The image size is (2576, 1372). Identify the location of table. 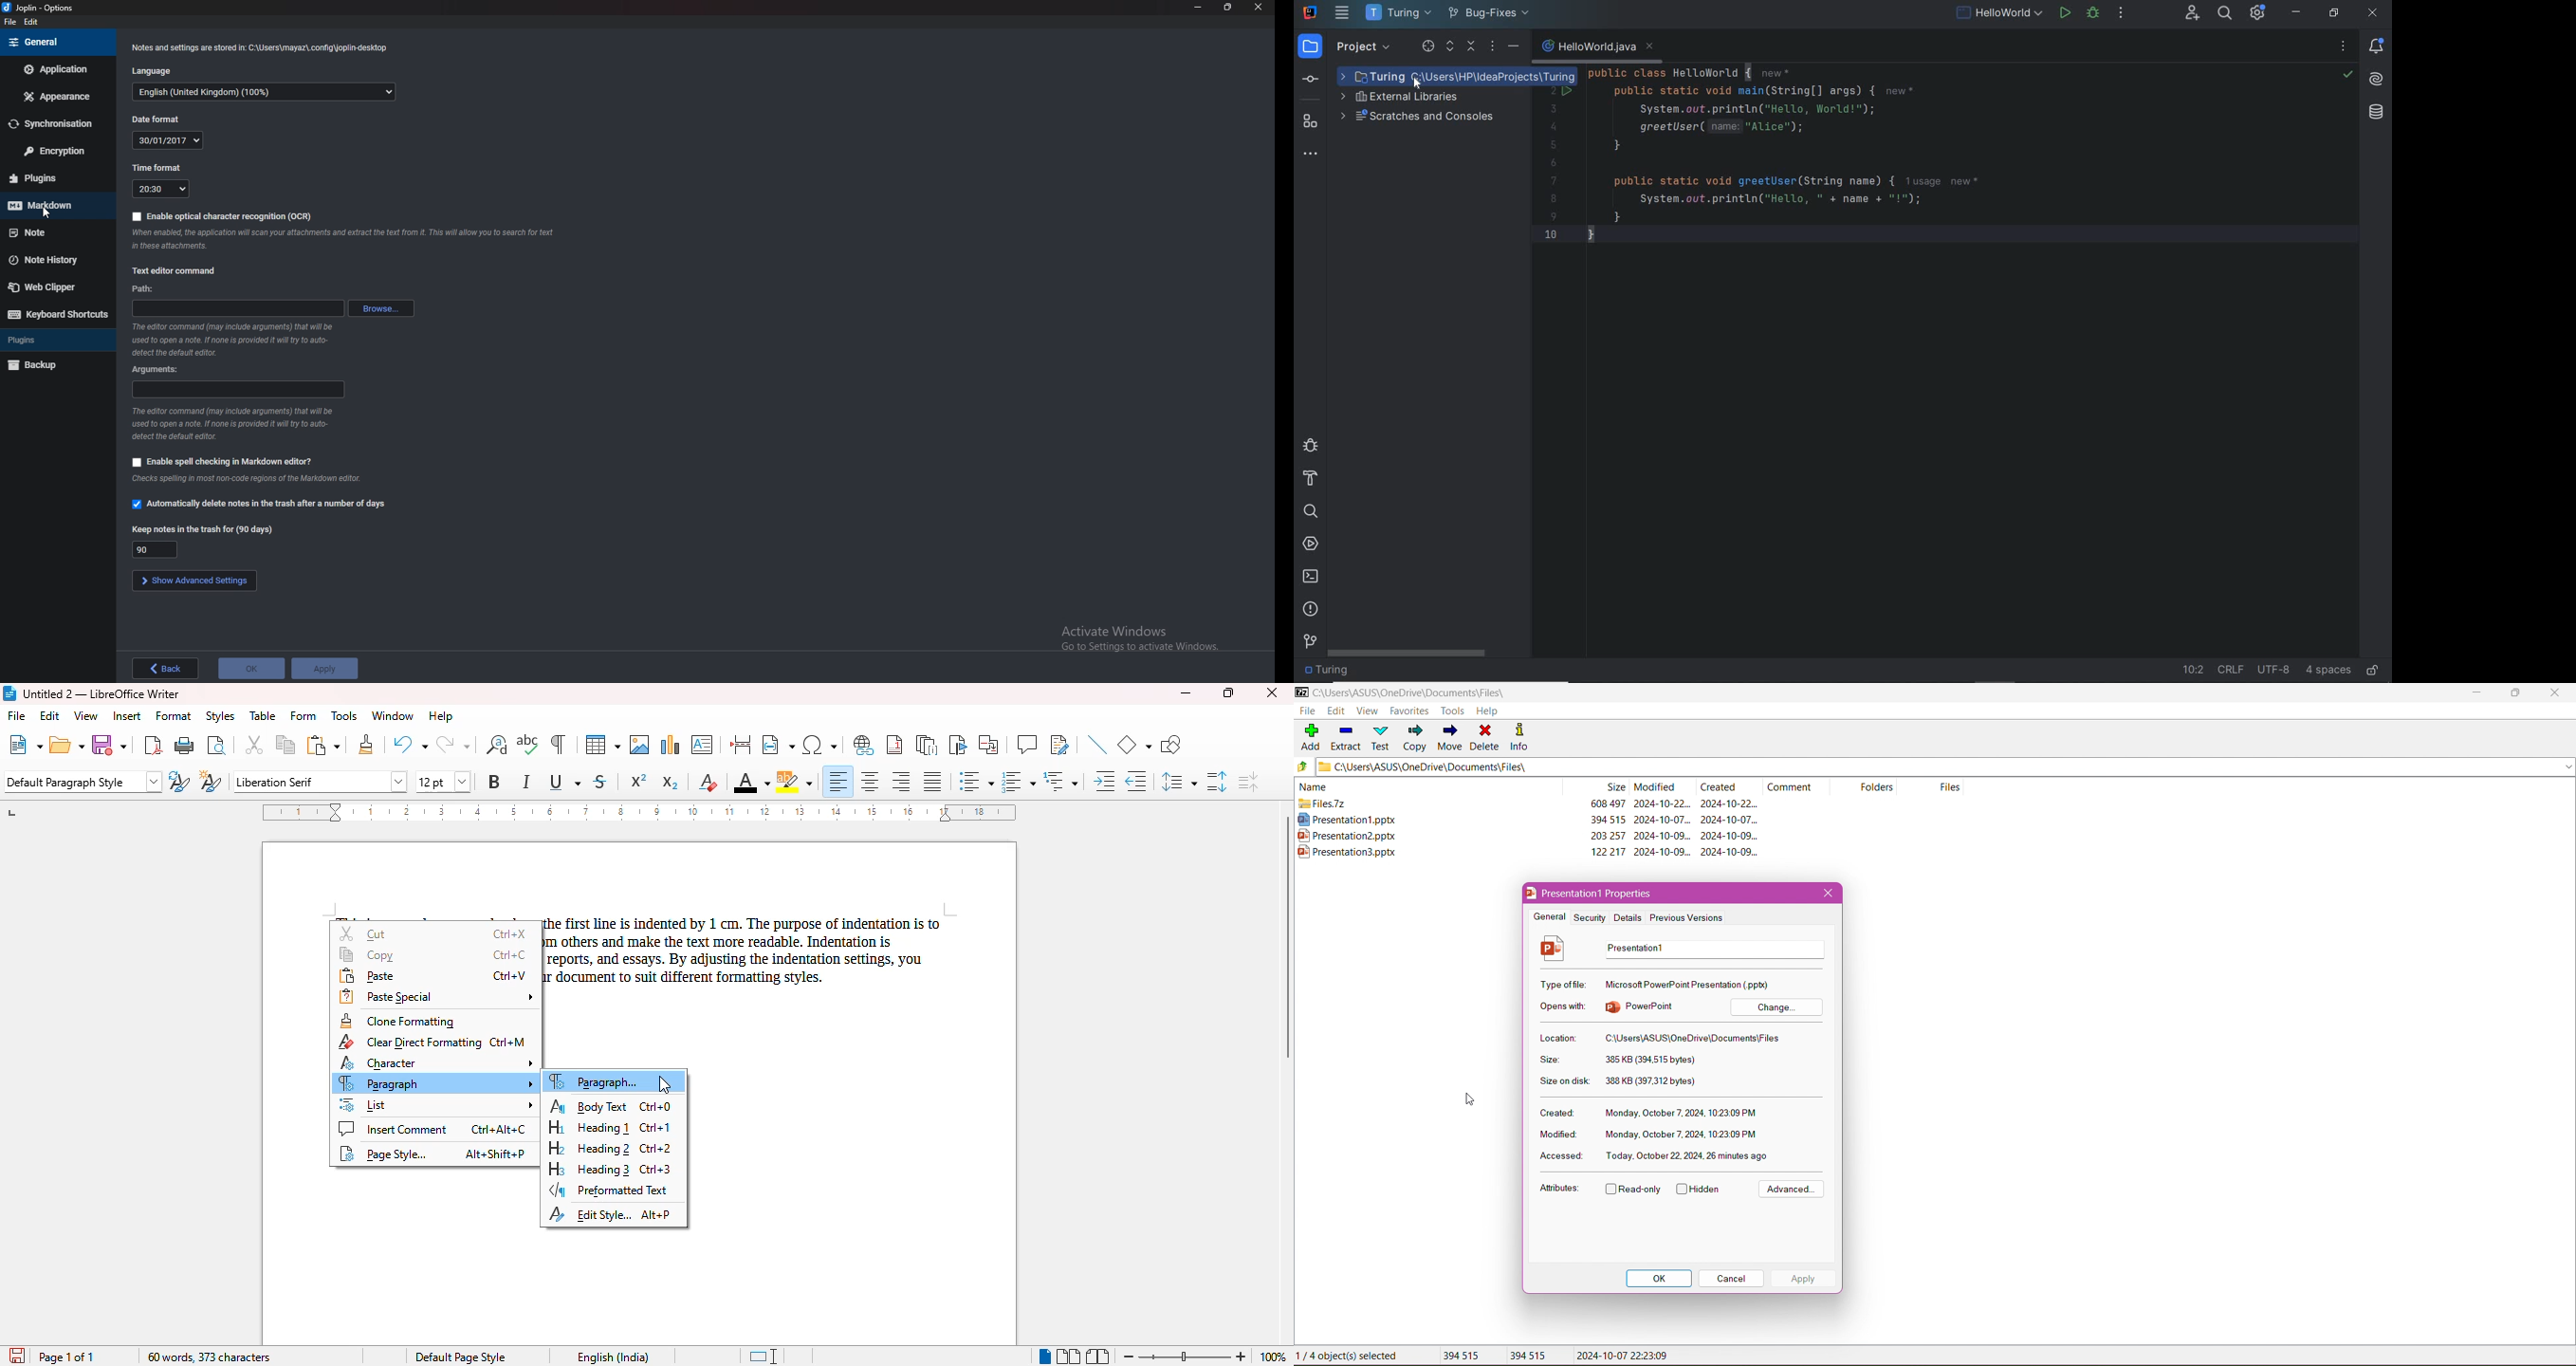
(263, 716).